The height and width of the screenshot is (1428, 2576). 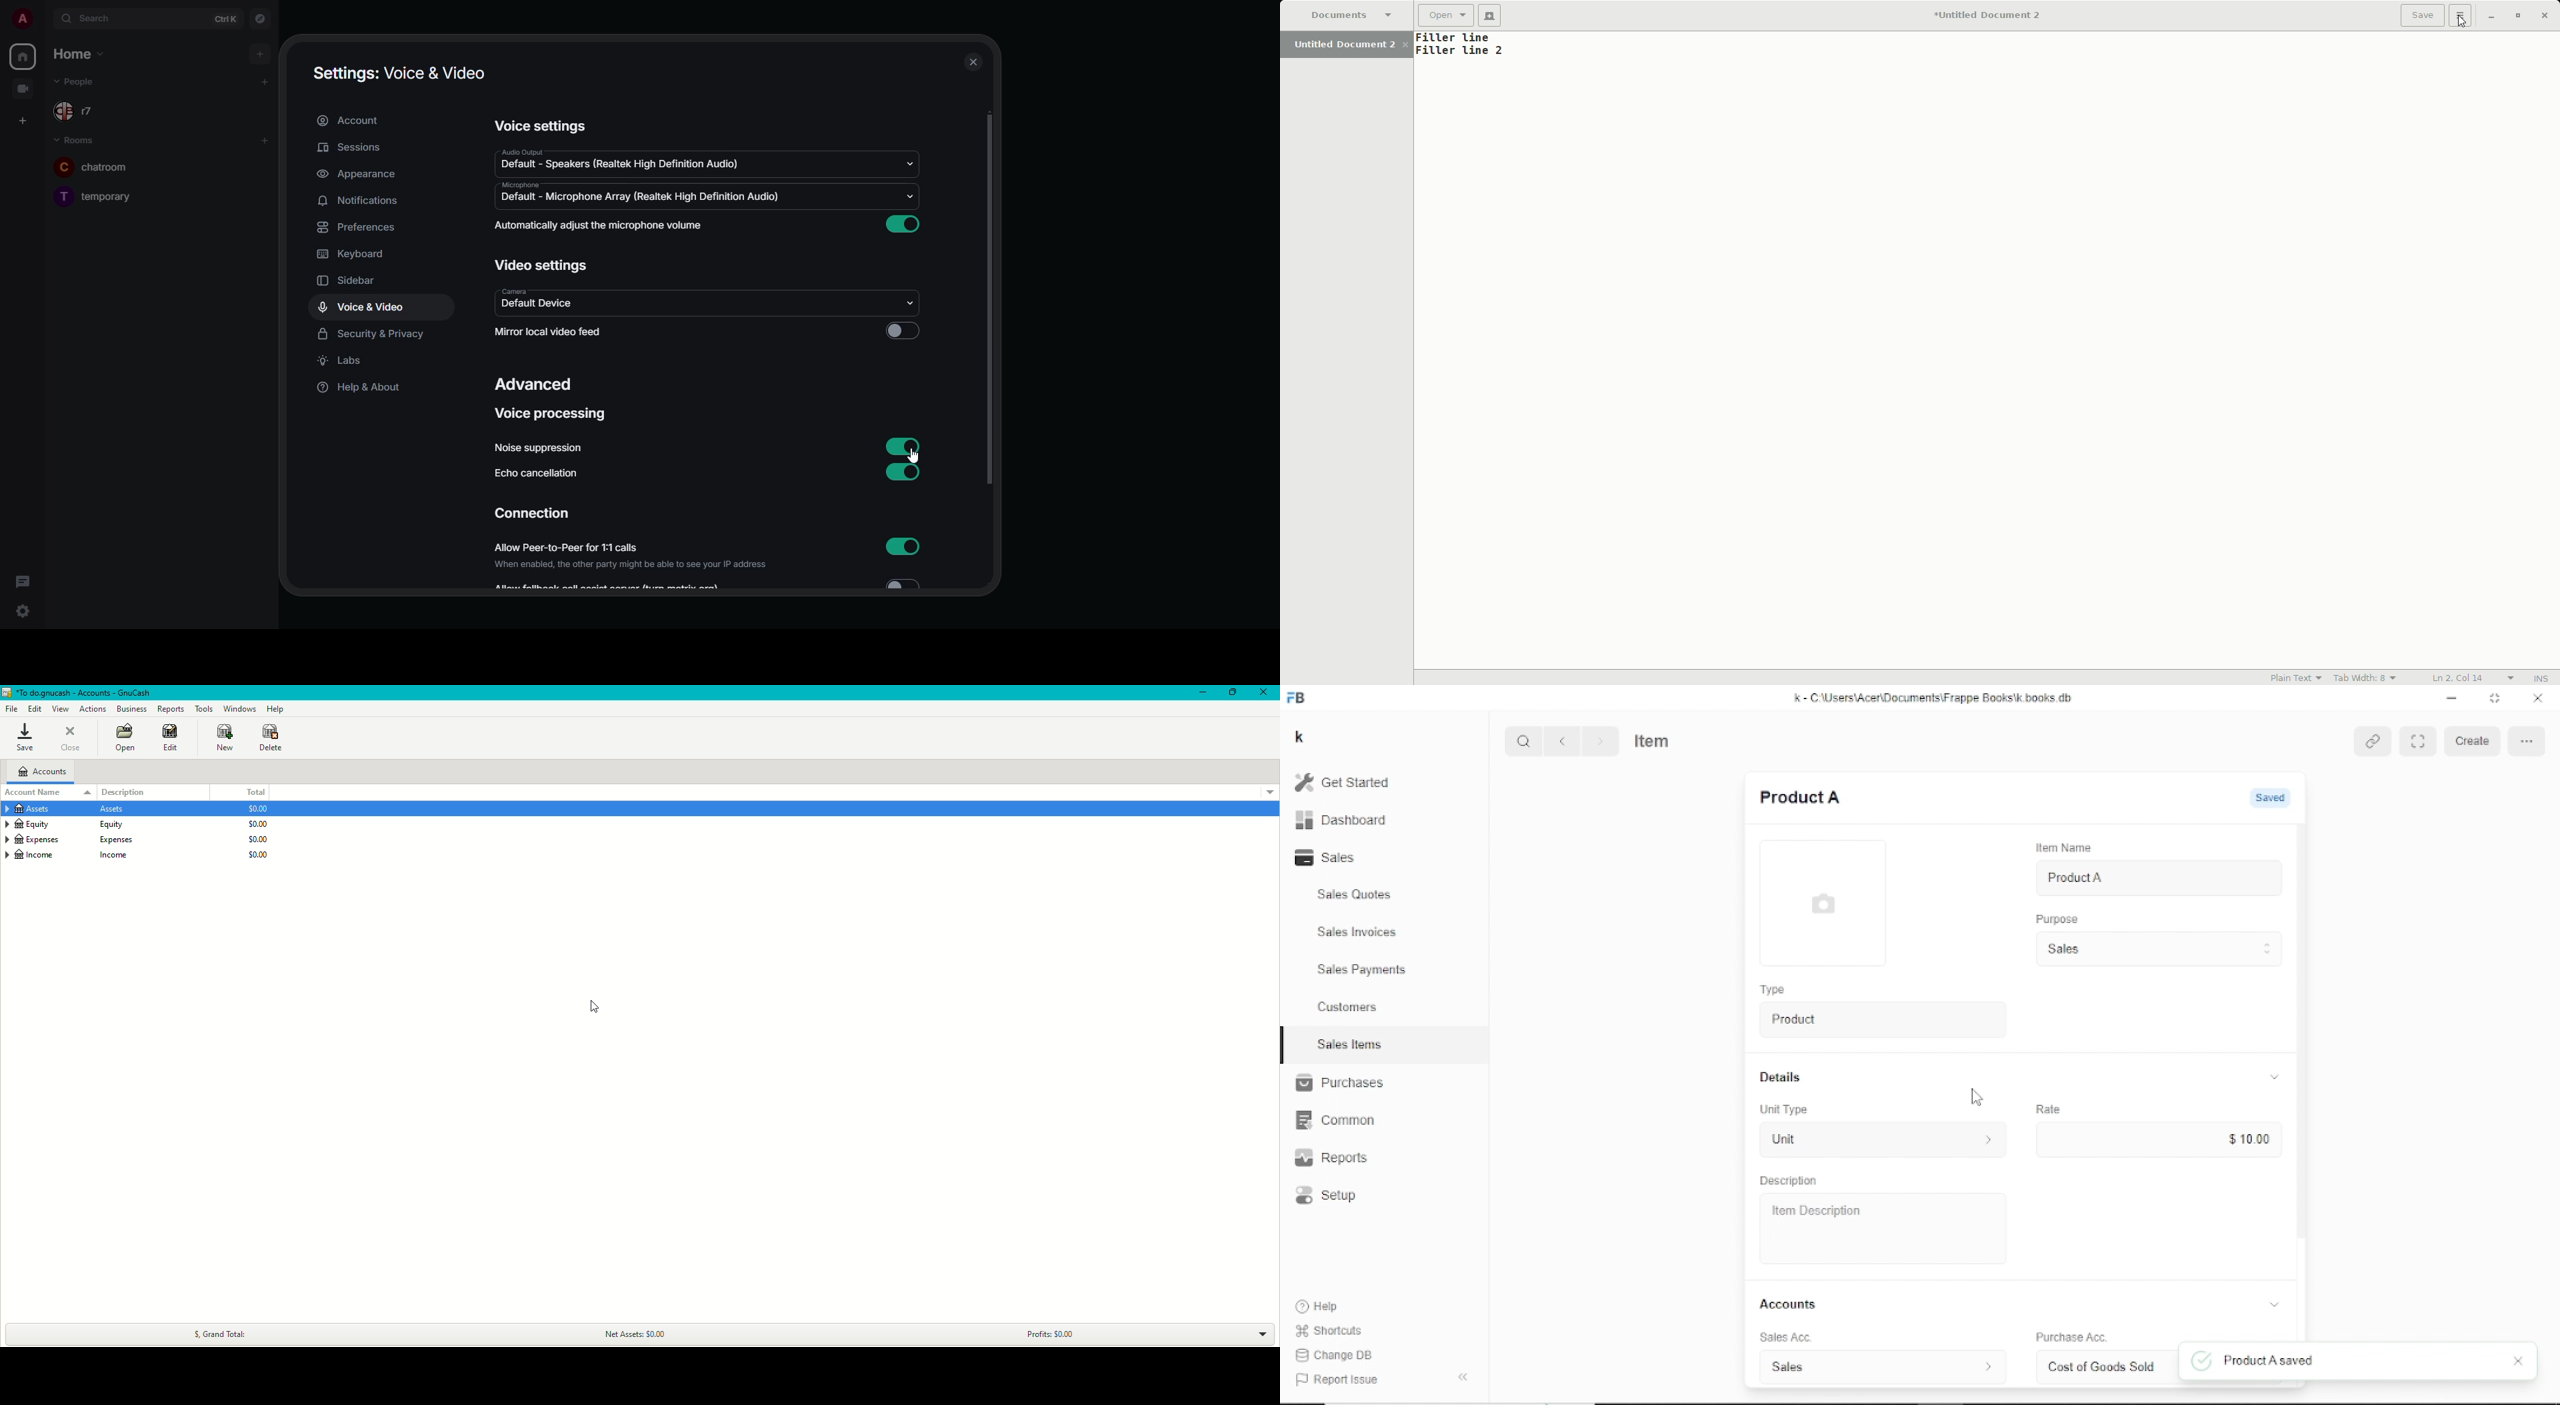 I want to click on Toggle between form and full width, so click(x=2495, y=697).